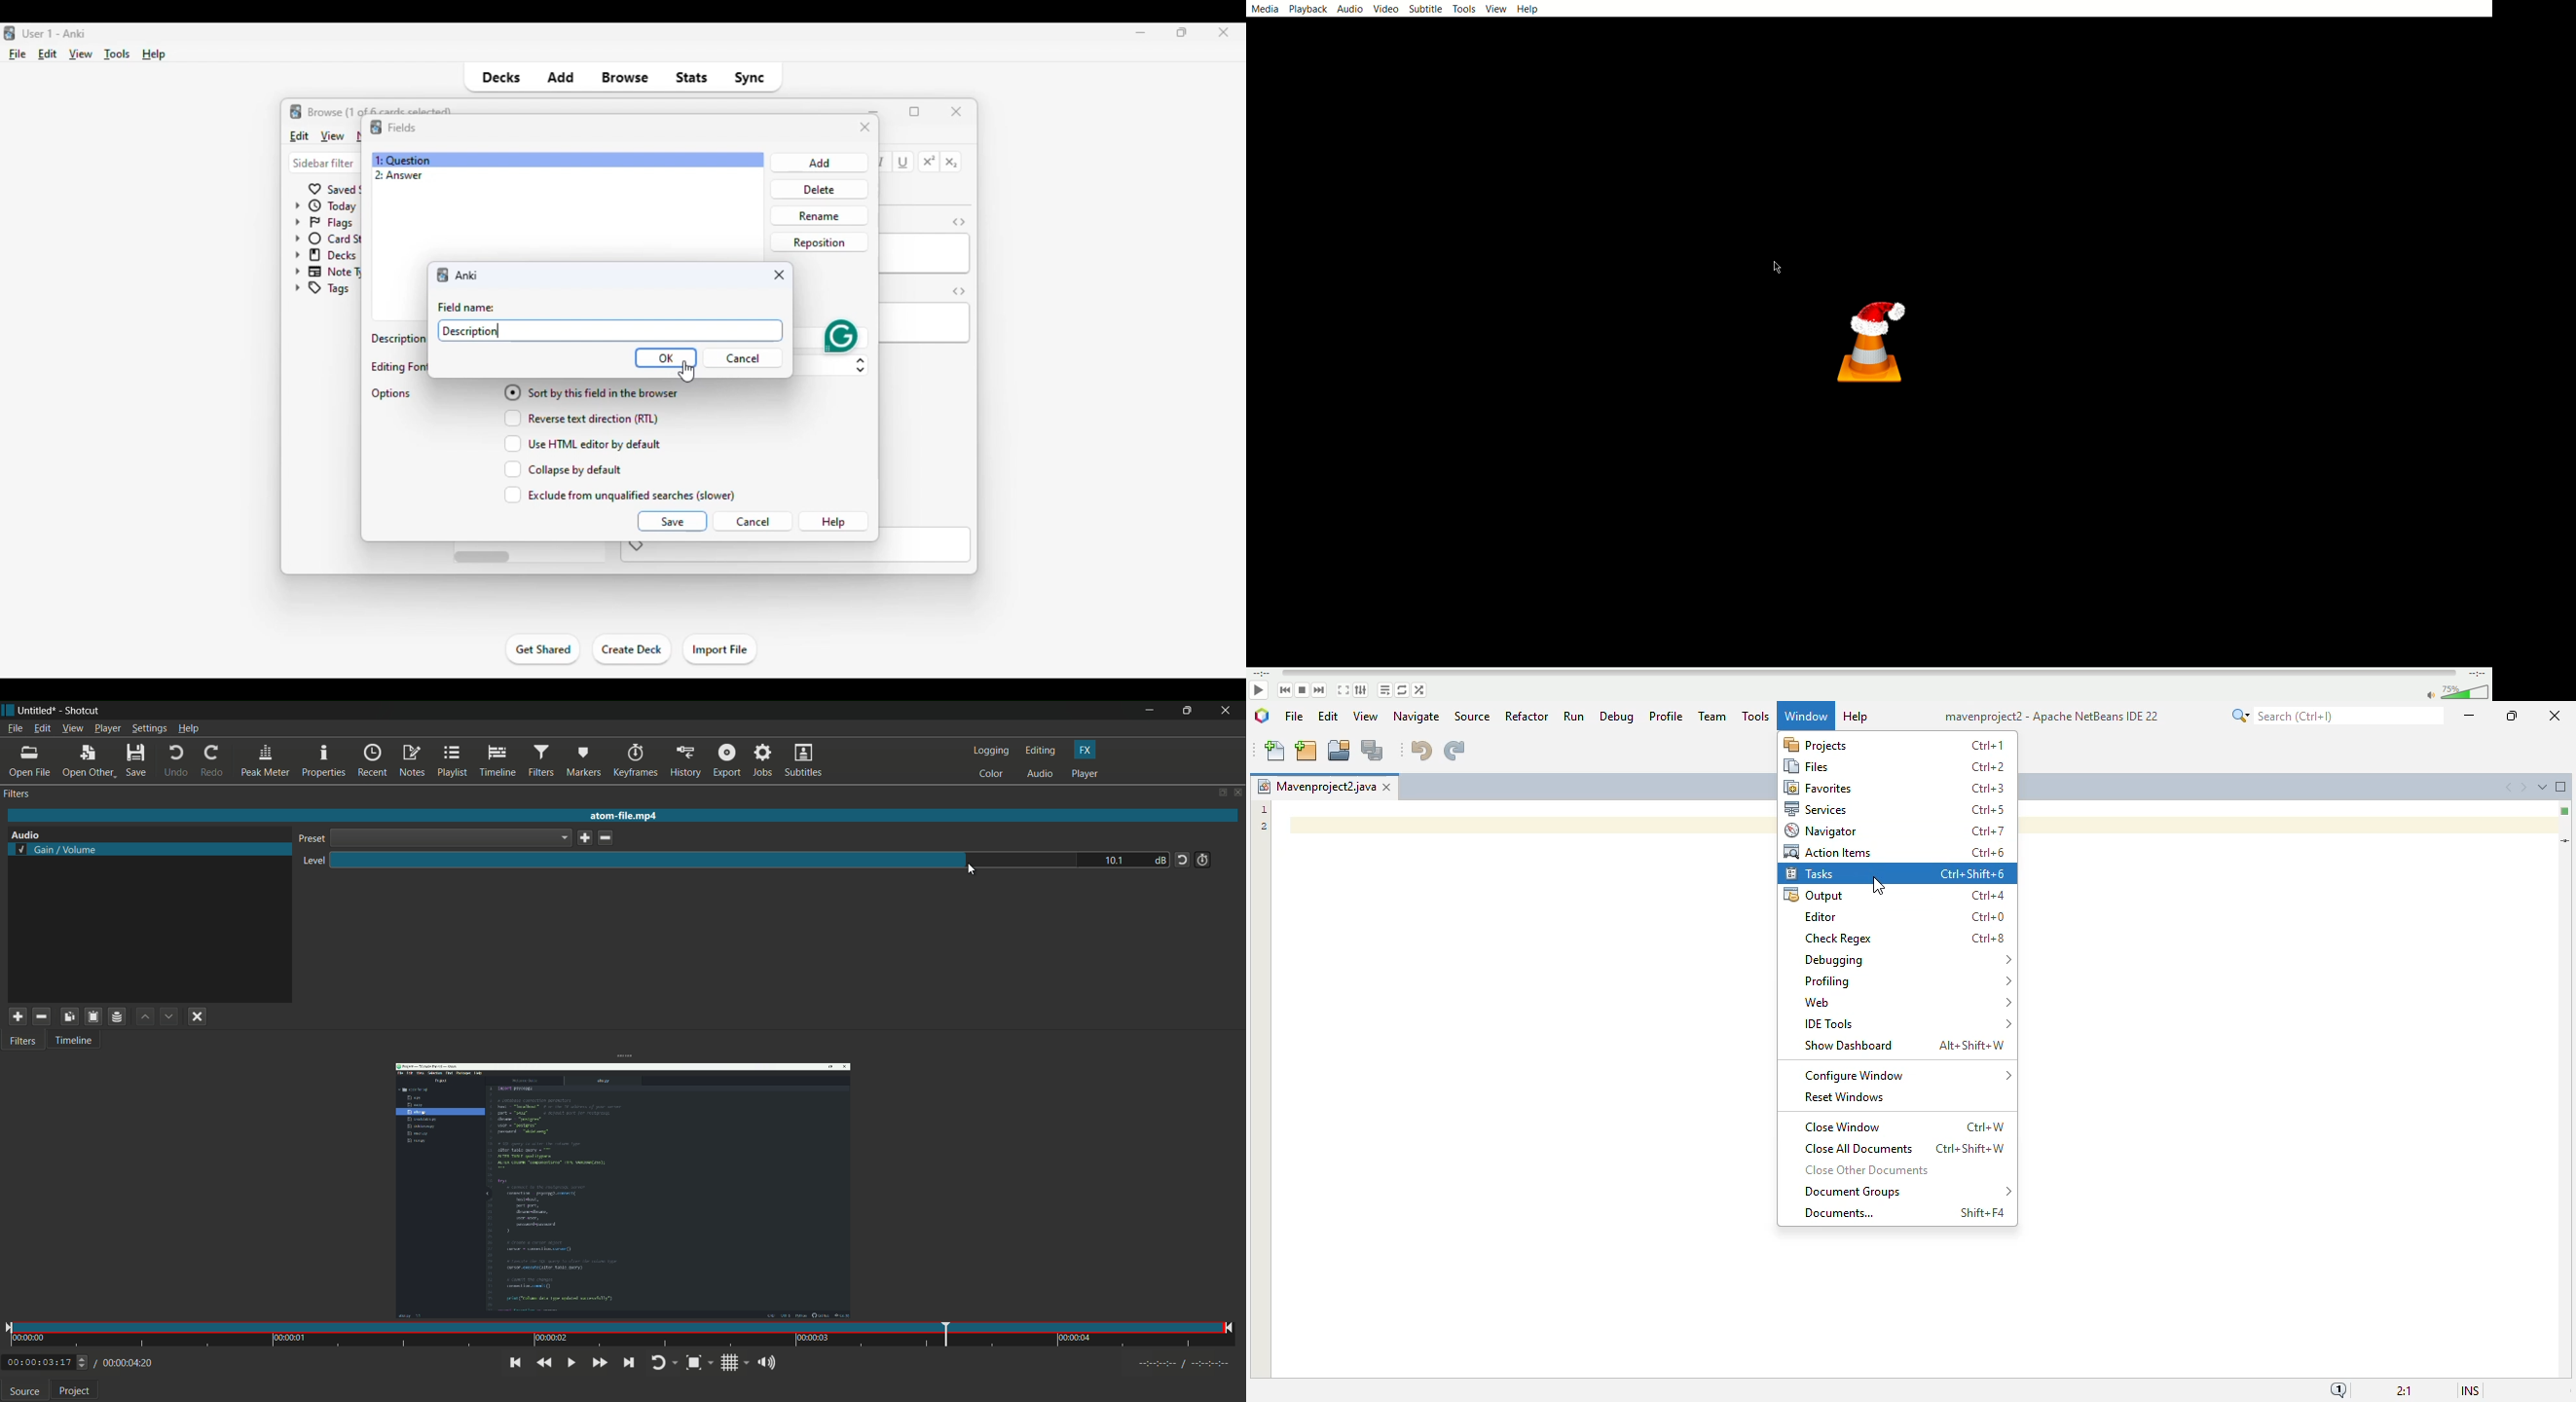 The width and height of the screenshot is (2576, 1428). Describe the element at coordinates (692, 78) in the screenshot. I see `stats` at that location.